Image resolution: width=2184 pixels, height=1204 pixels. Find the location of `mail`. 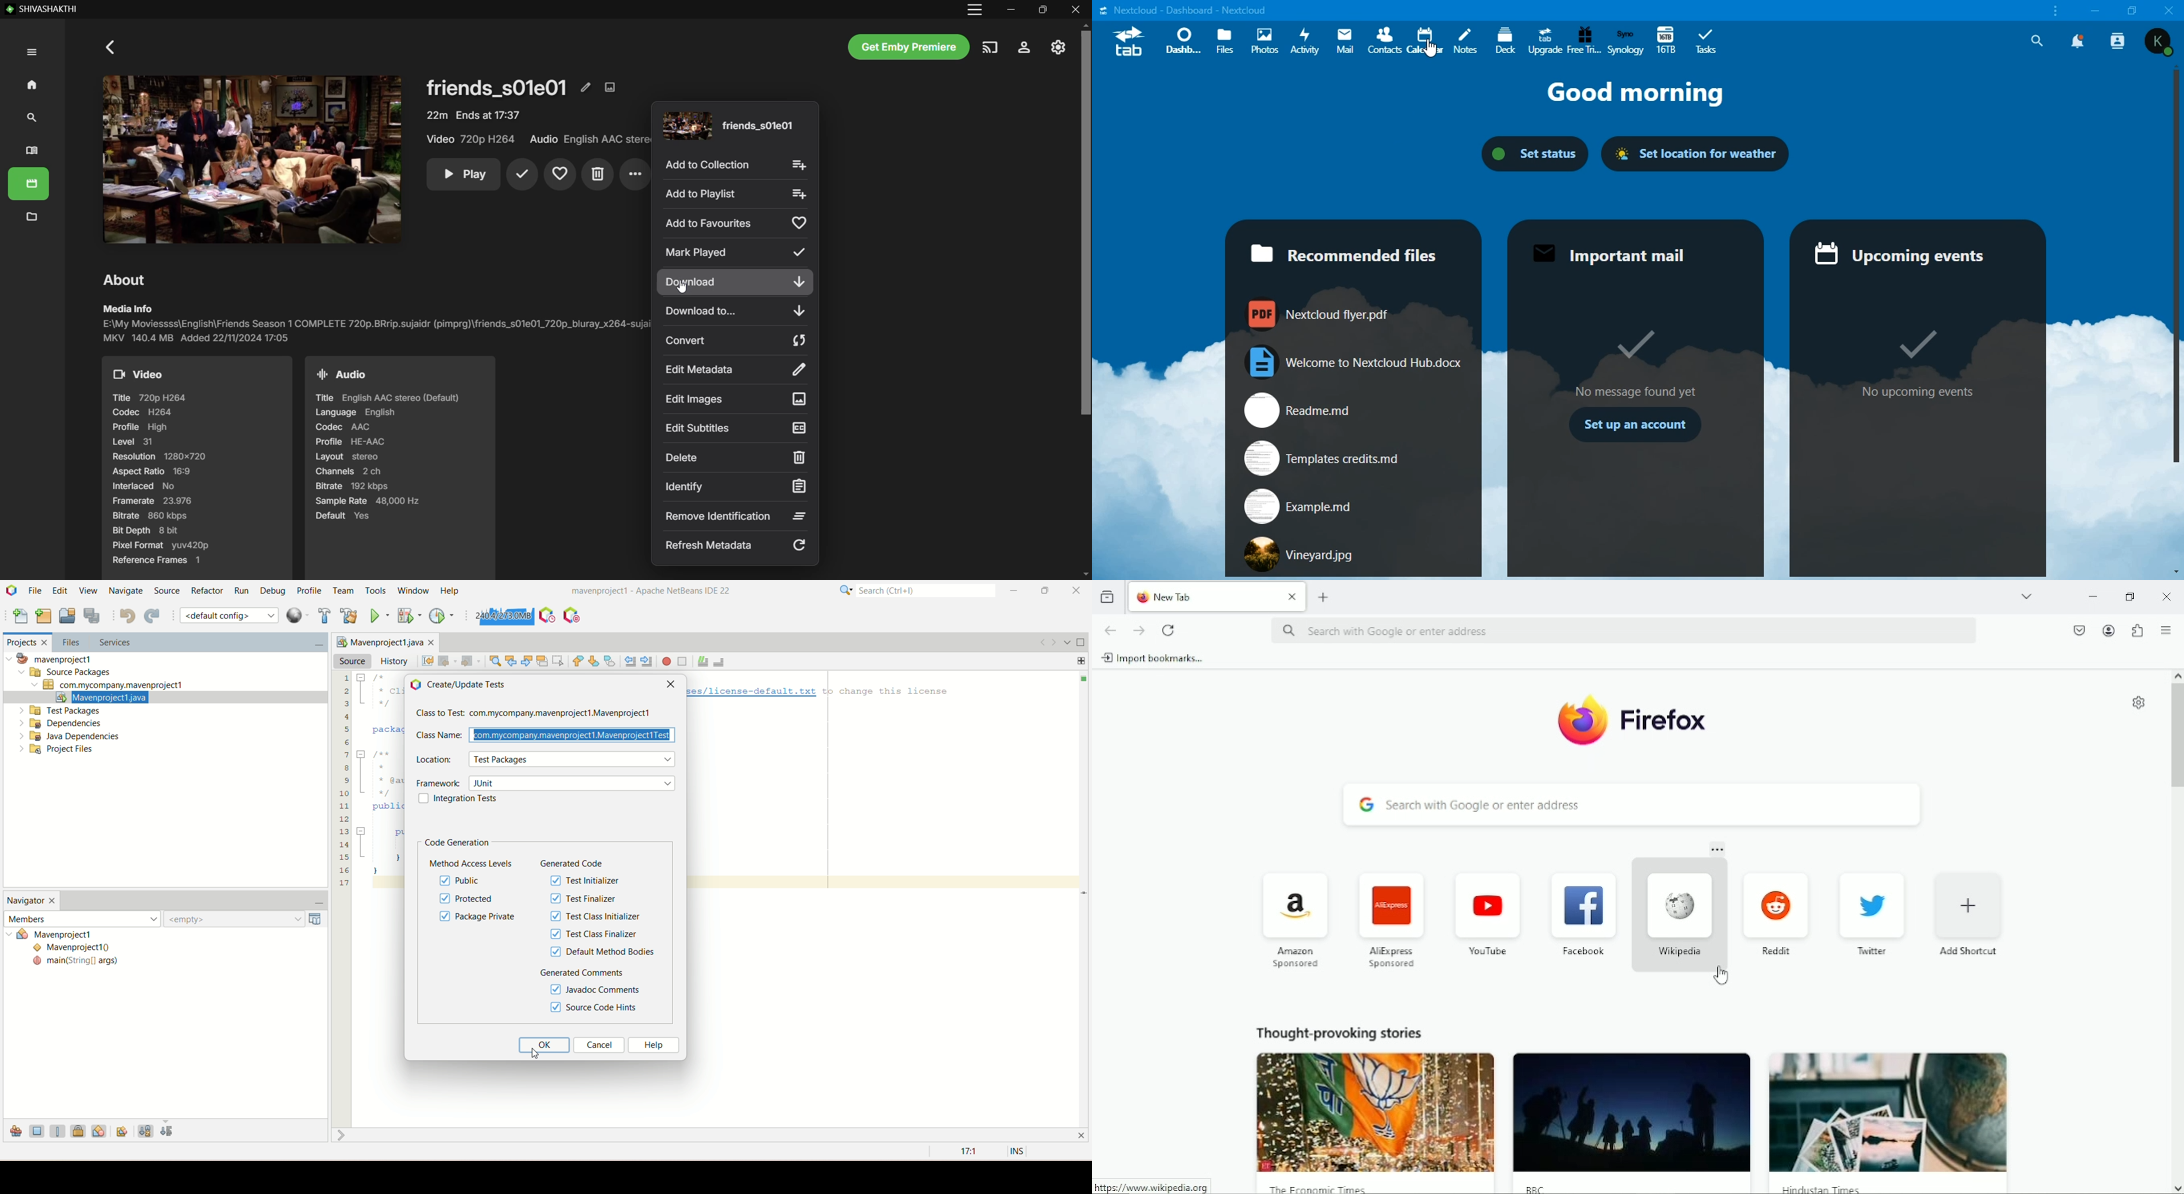

mail is located at coordinates (1347, 40).